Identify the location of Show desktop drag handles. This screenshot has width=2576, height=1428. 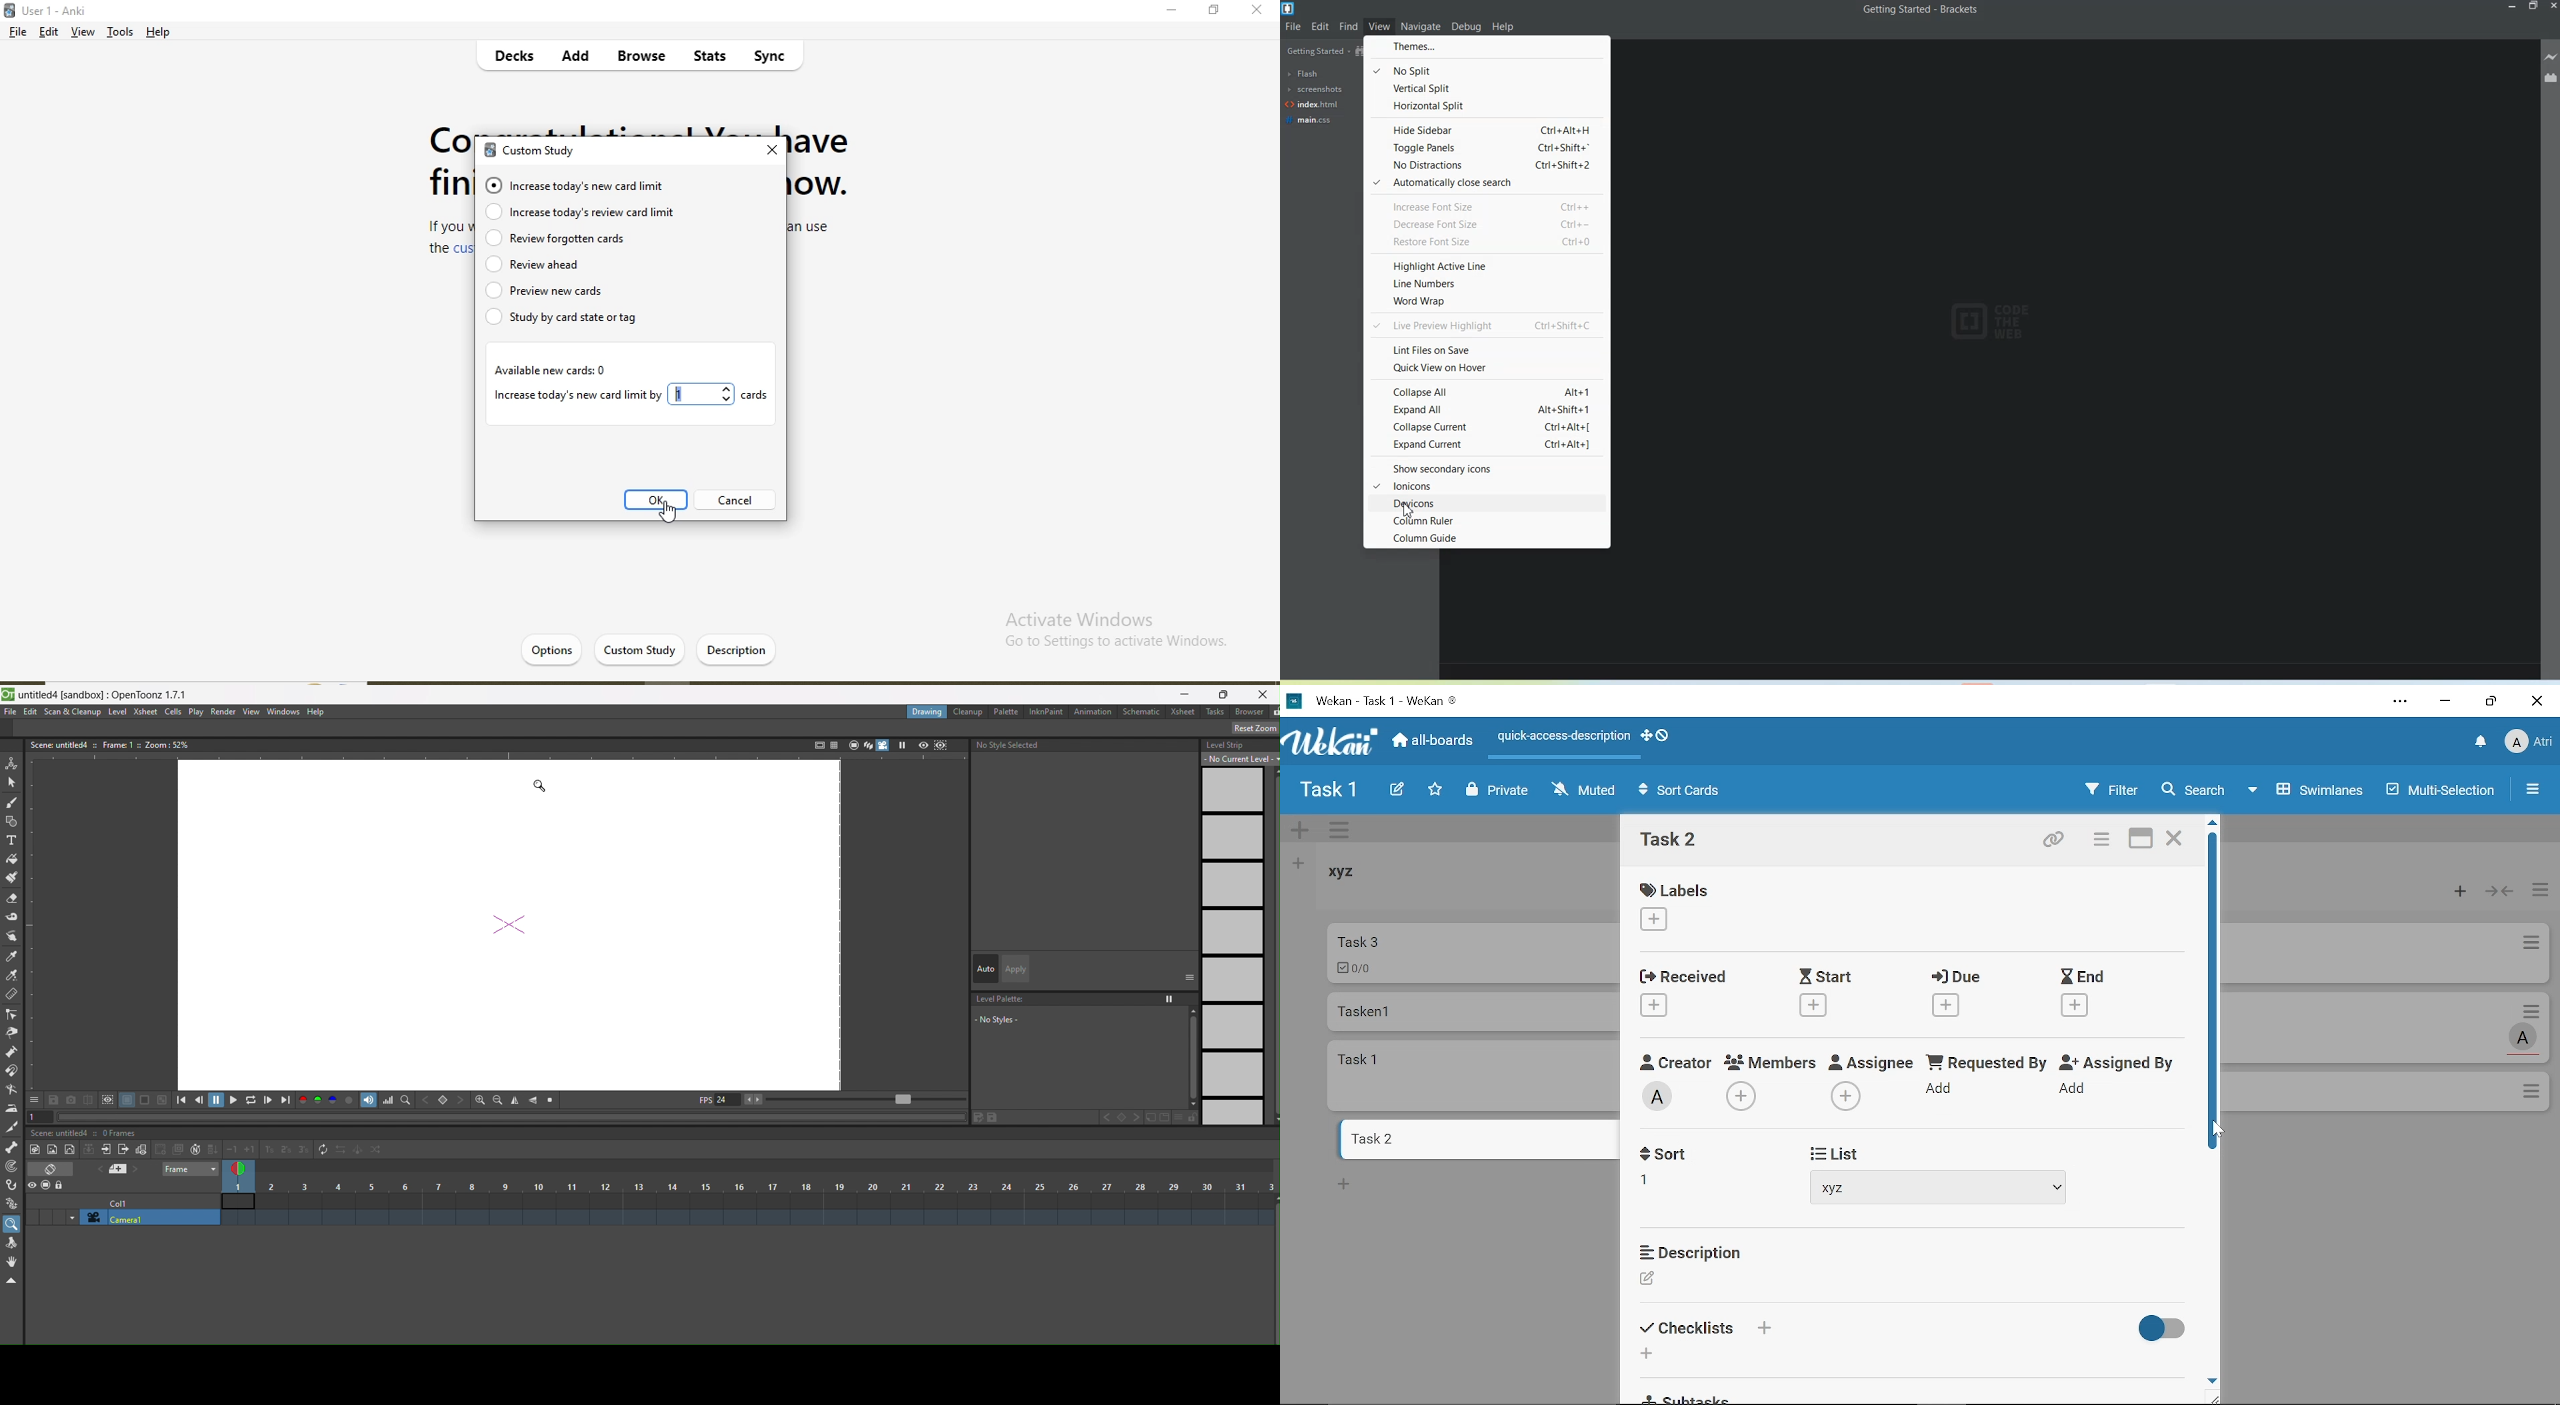
(1645, 736).